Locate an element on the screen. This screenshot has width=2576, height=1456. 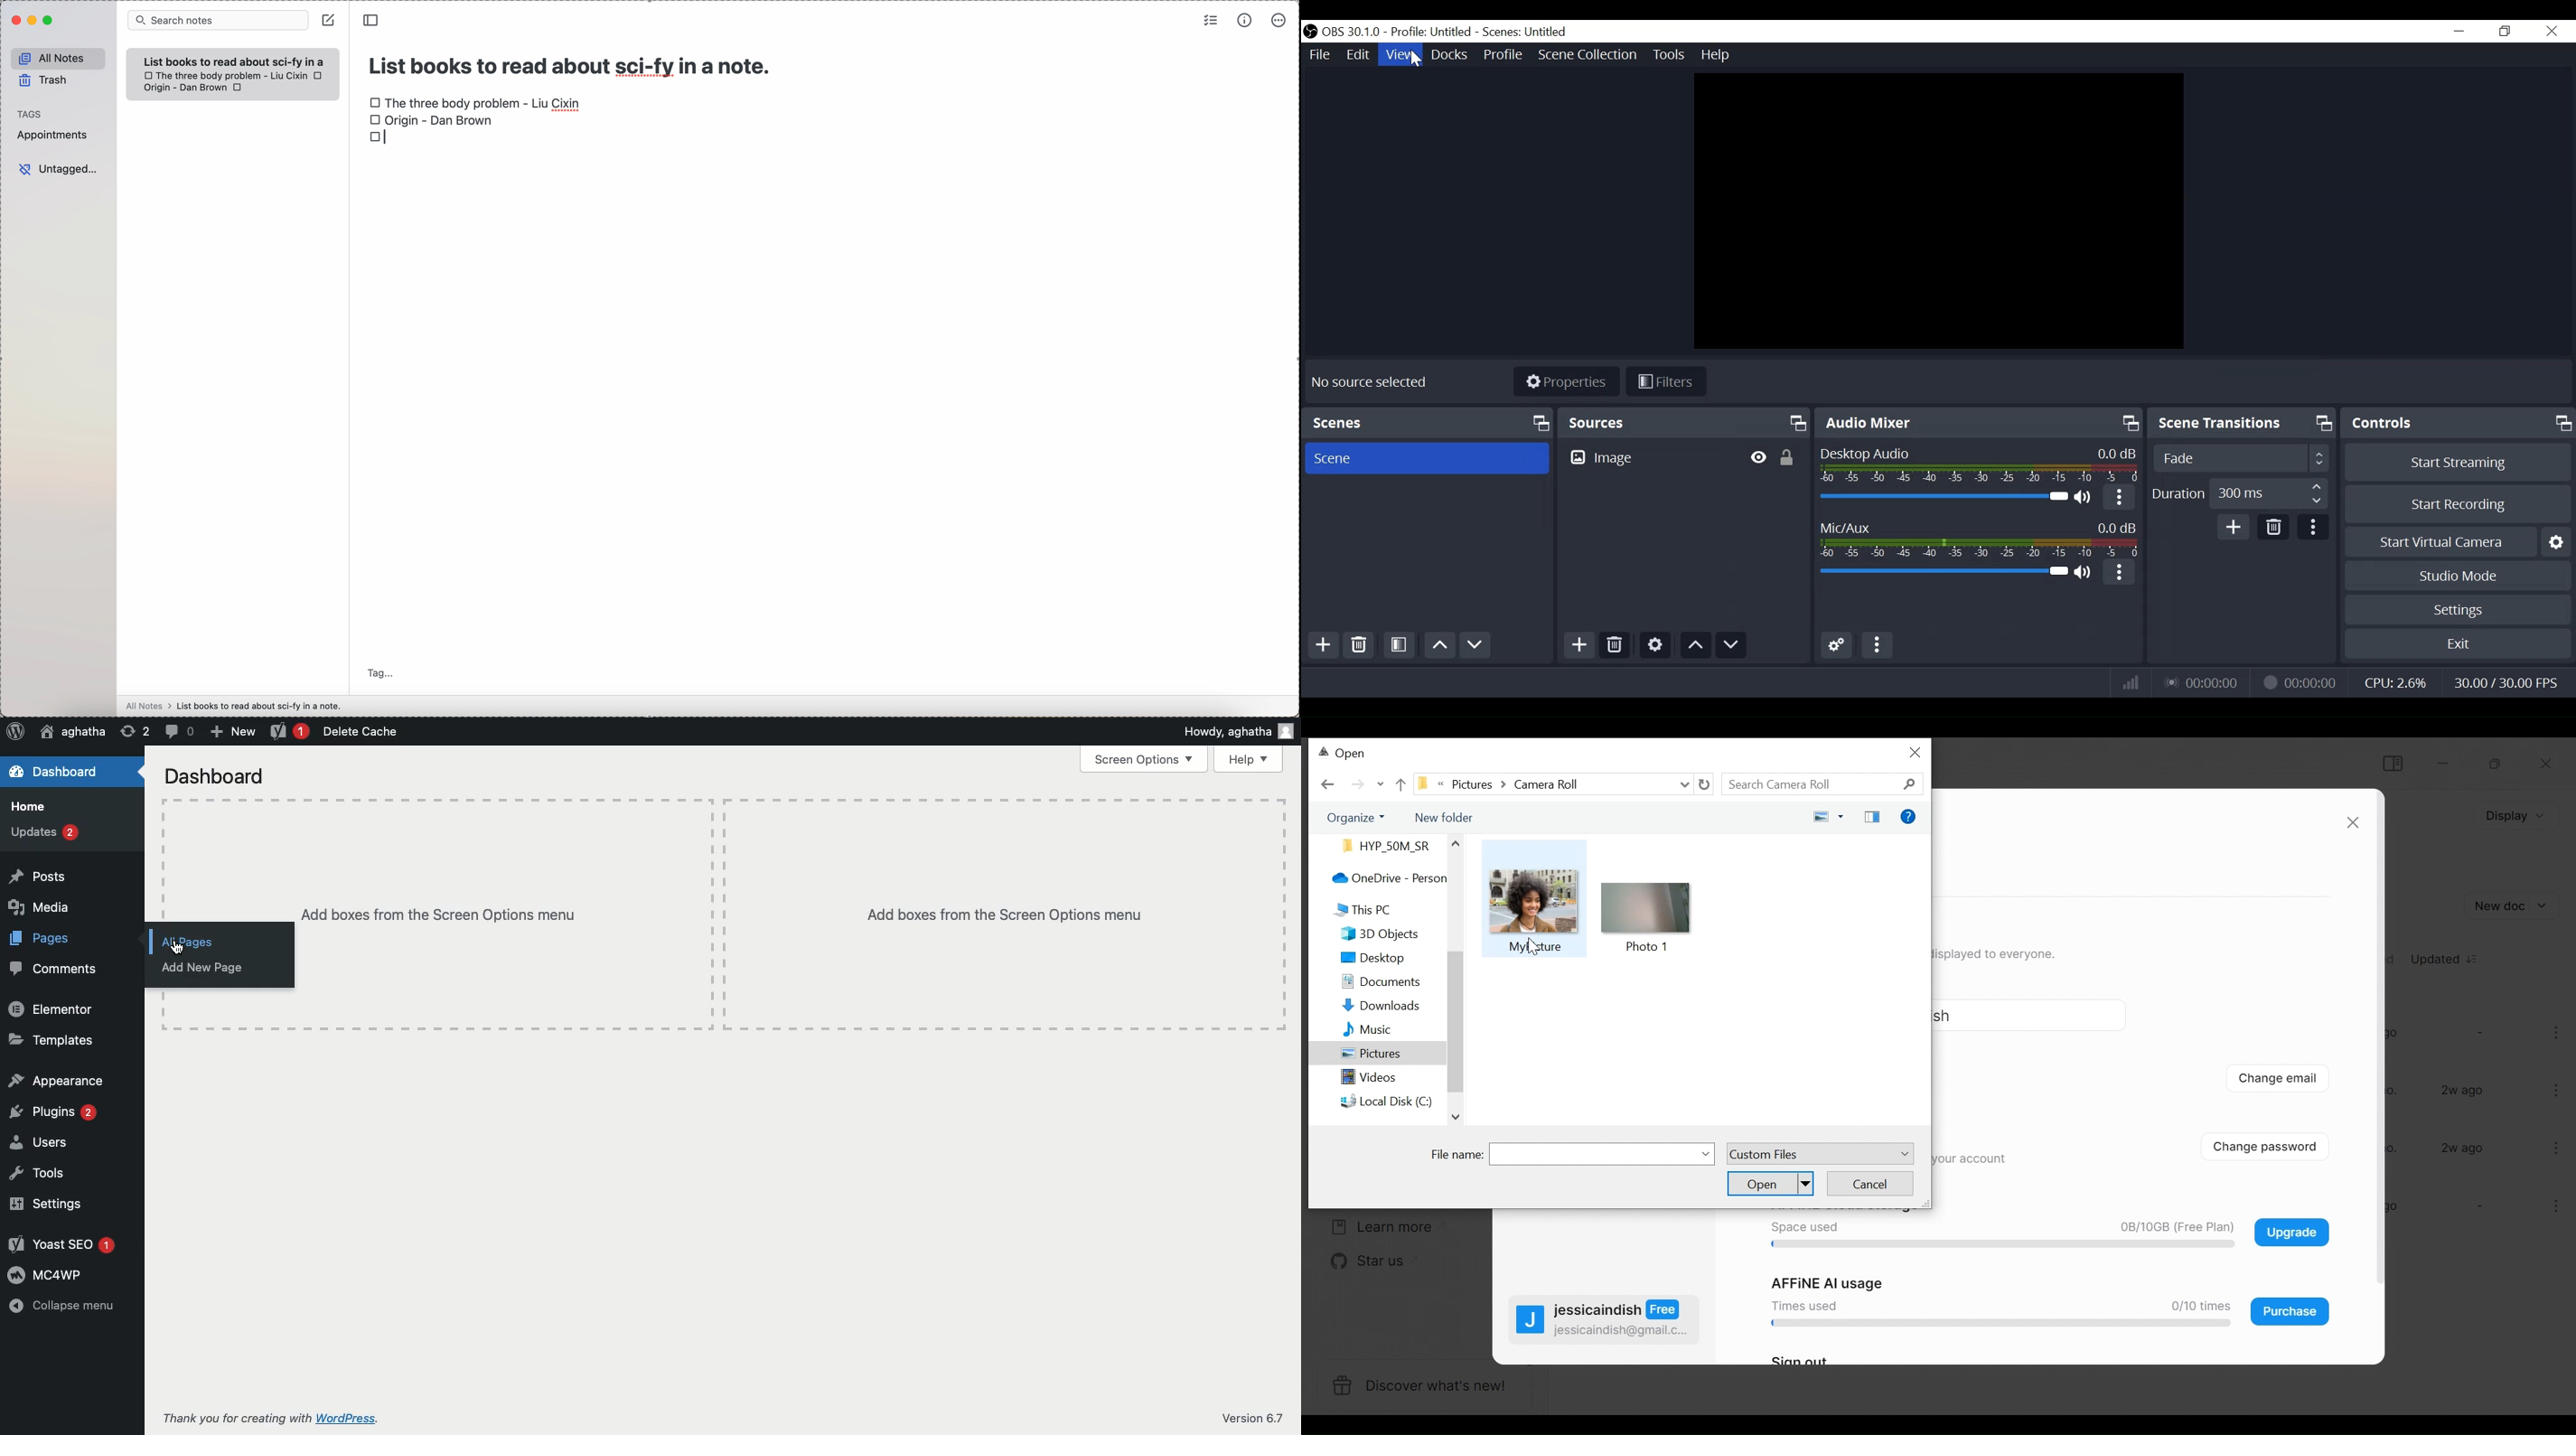
tag... is located at coordinates (382, 674).